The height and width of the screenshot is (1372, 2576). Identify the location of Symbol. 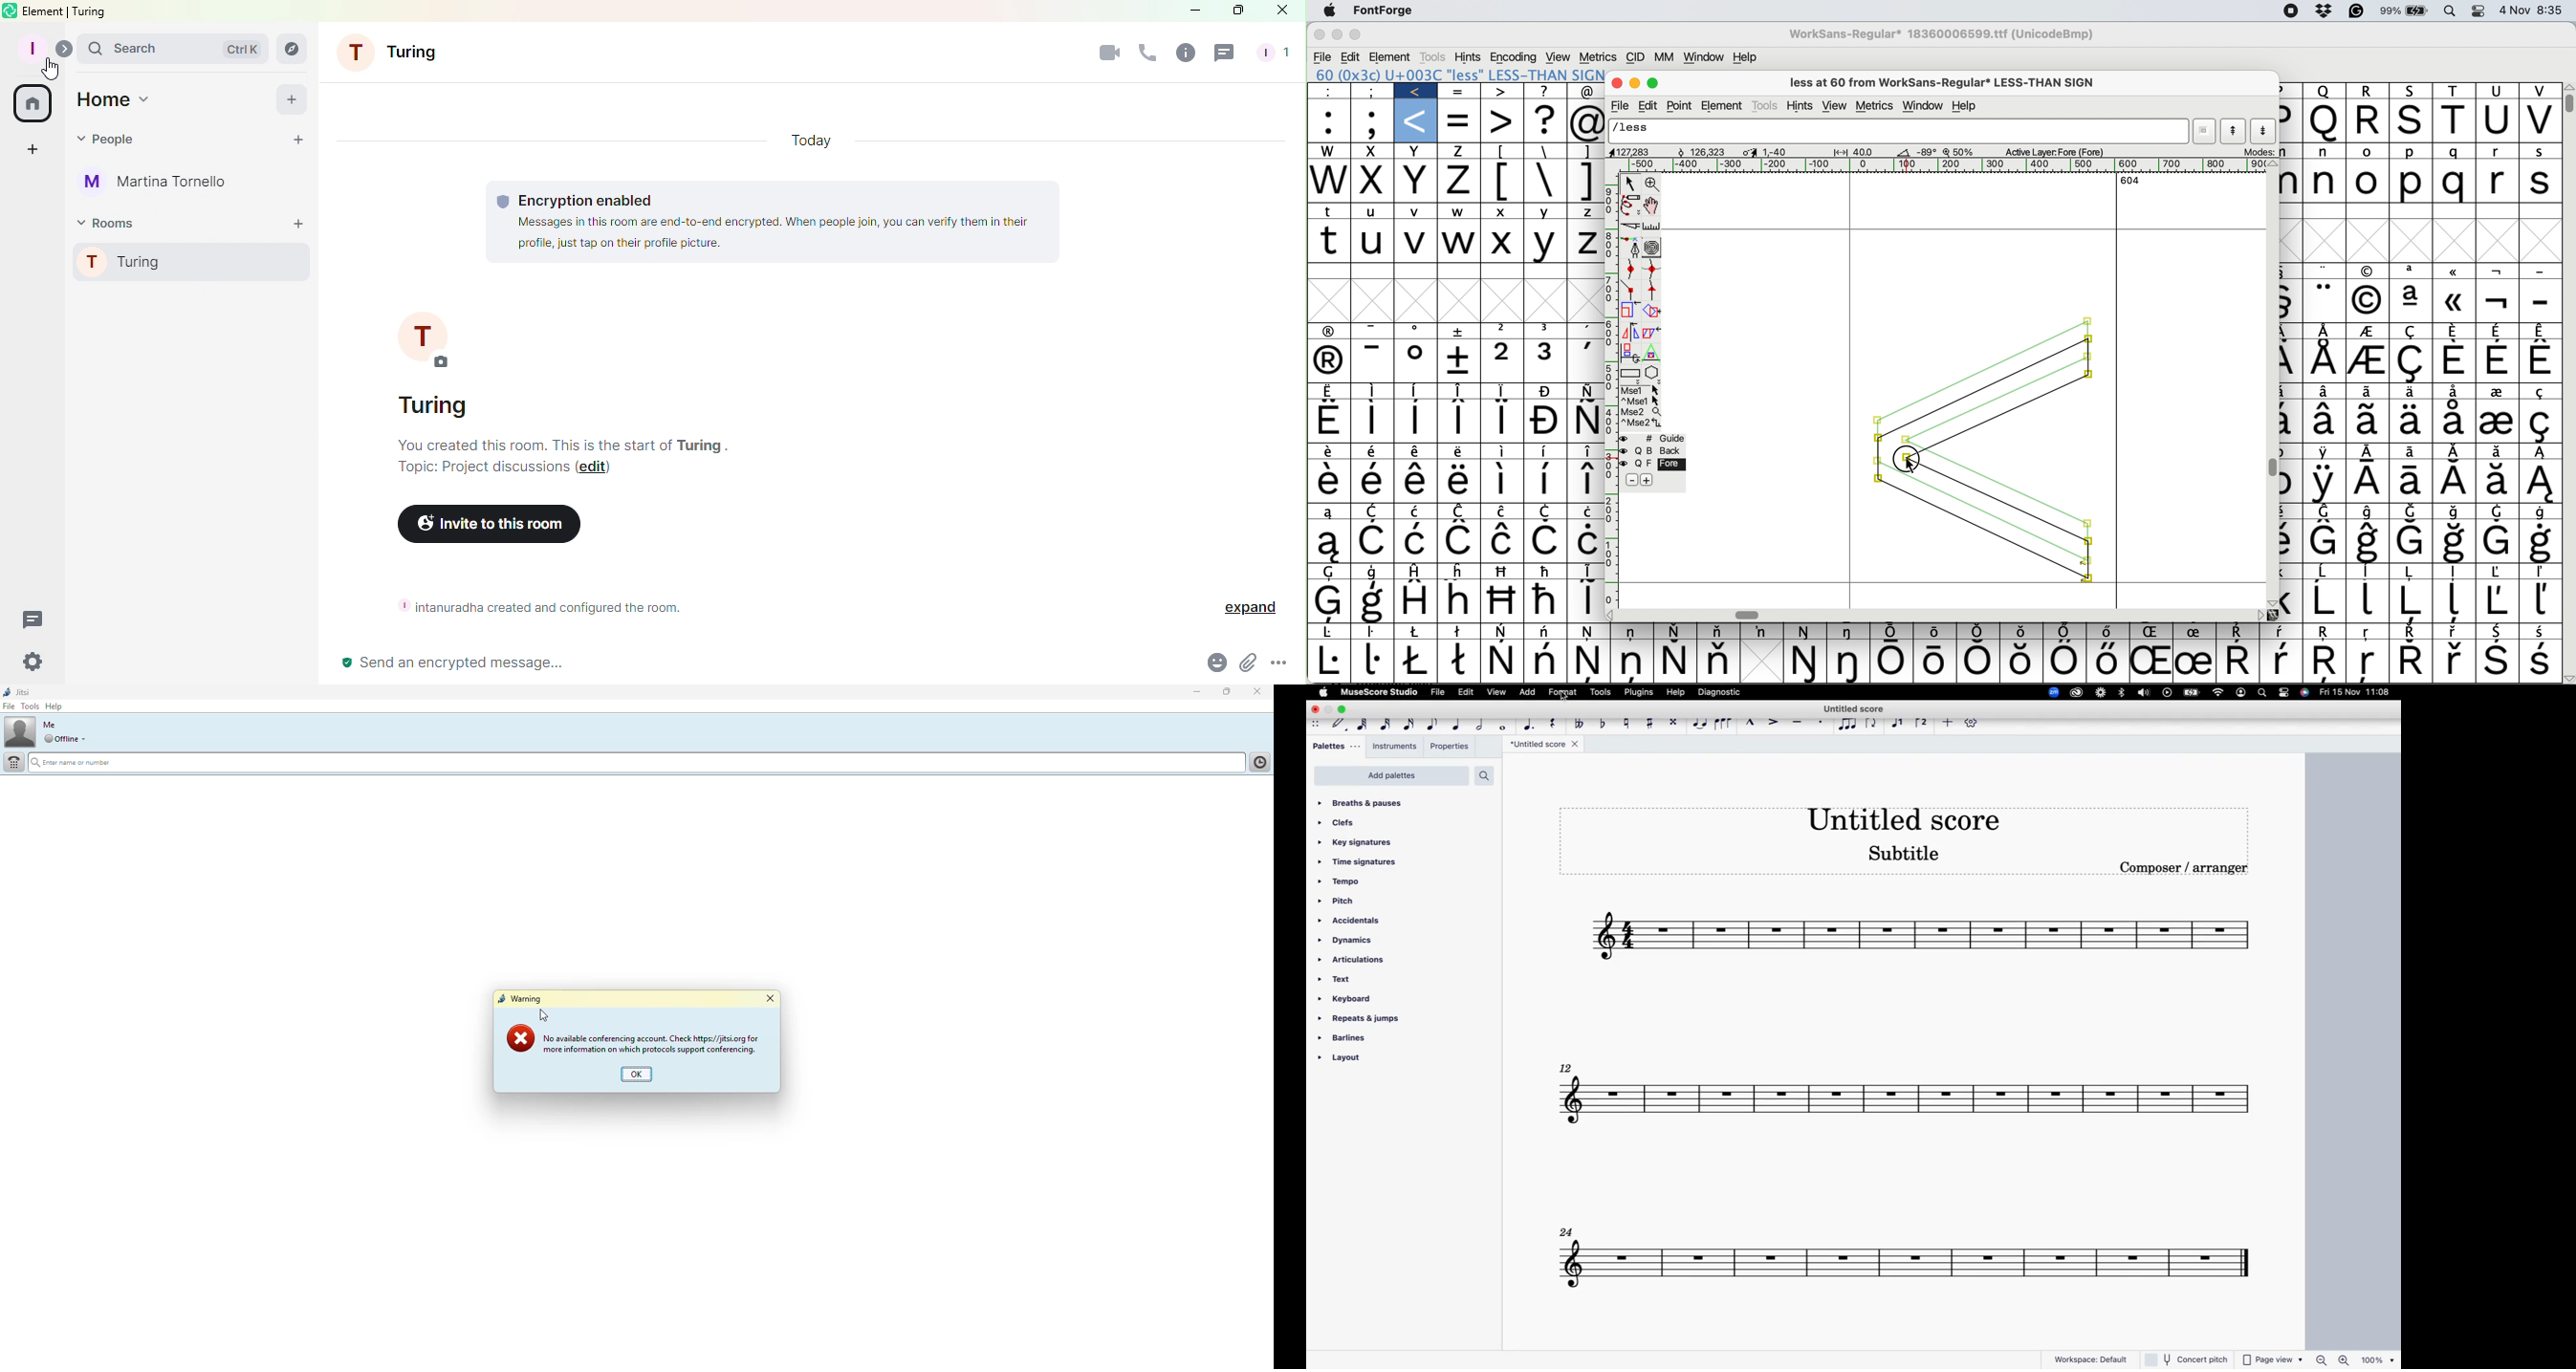
(2455, 331).